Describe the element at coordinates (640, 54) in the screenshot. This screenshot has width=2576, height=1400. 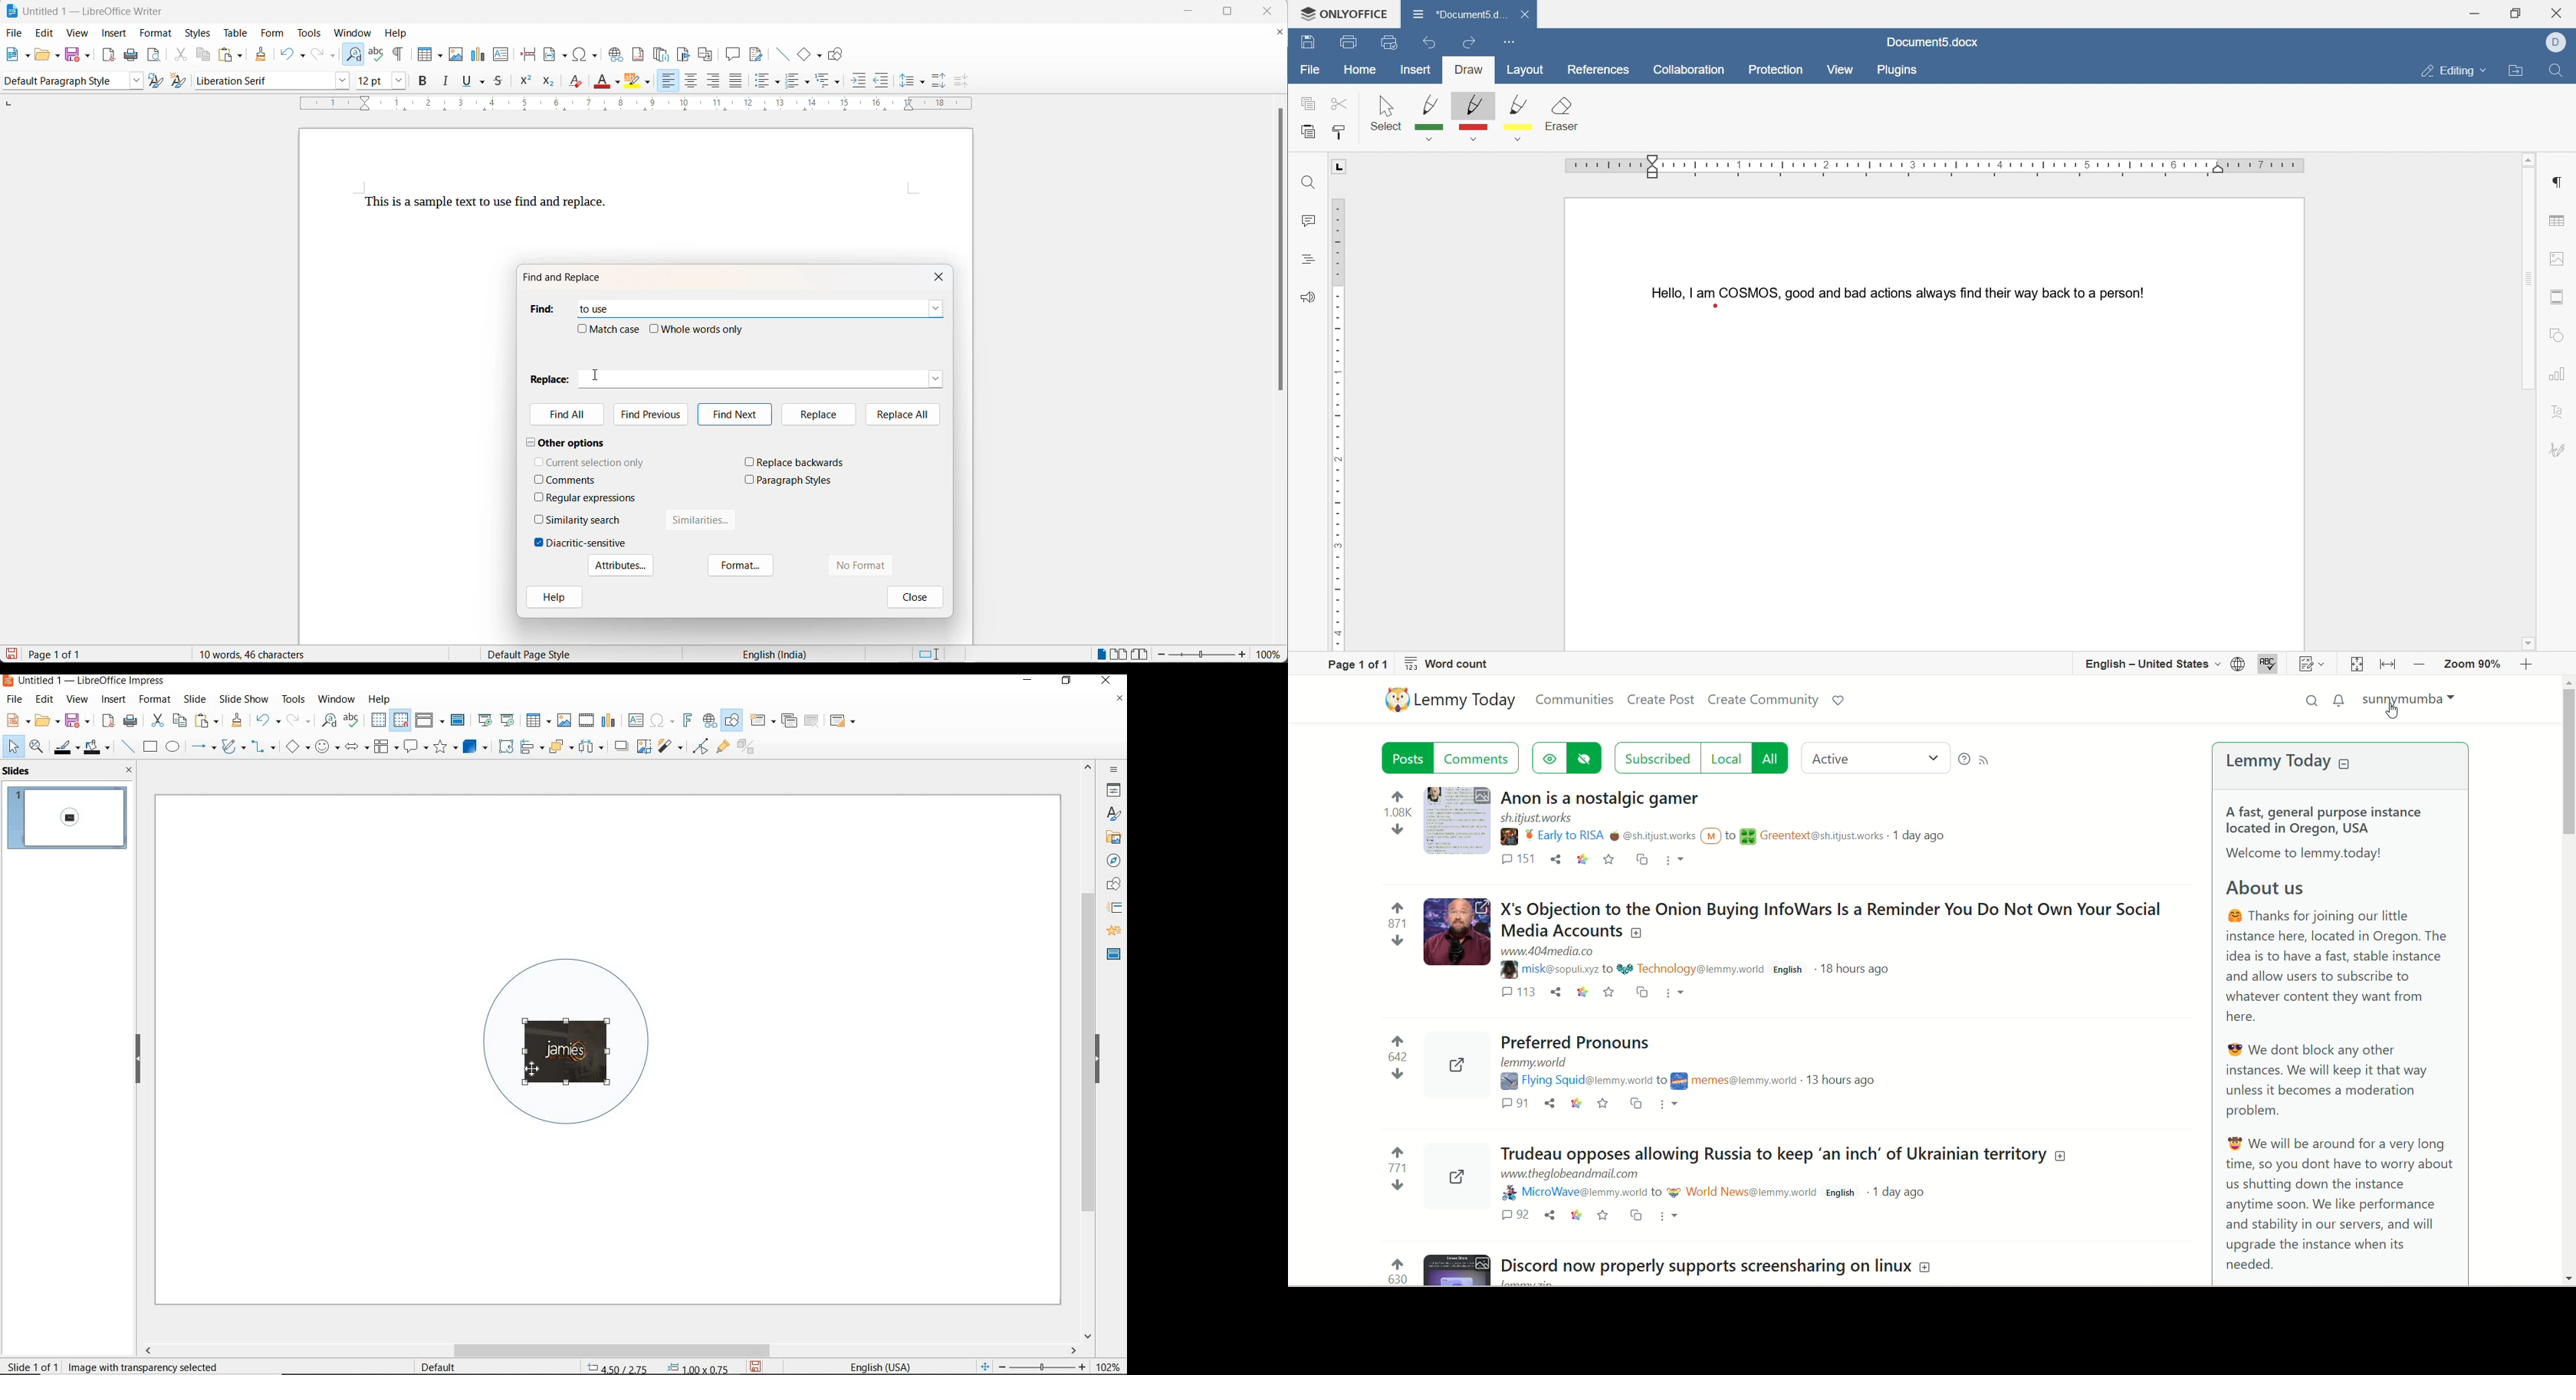
I see `insert footnote` at that location.